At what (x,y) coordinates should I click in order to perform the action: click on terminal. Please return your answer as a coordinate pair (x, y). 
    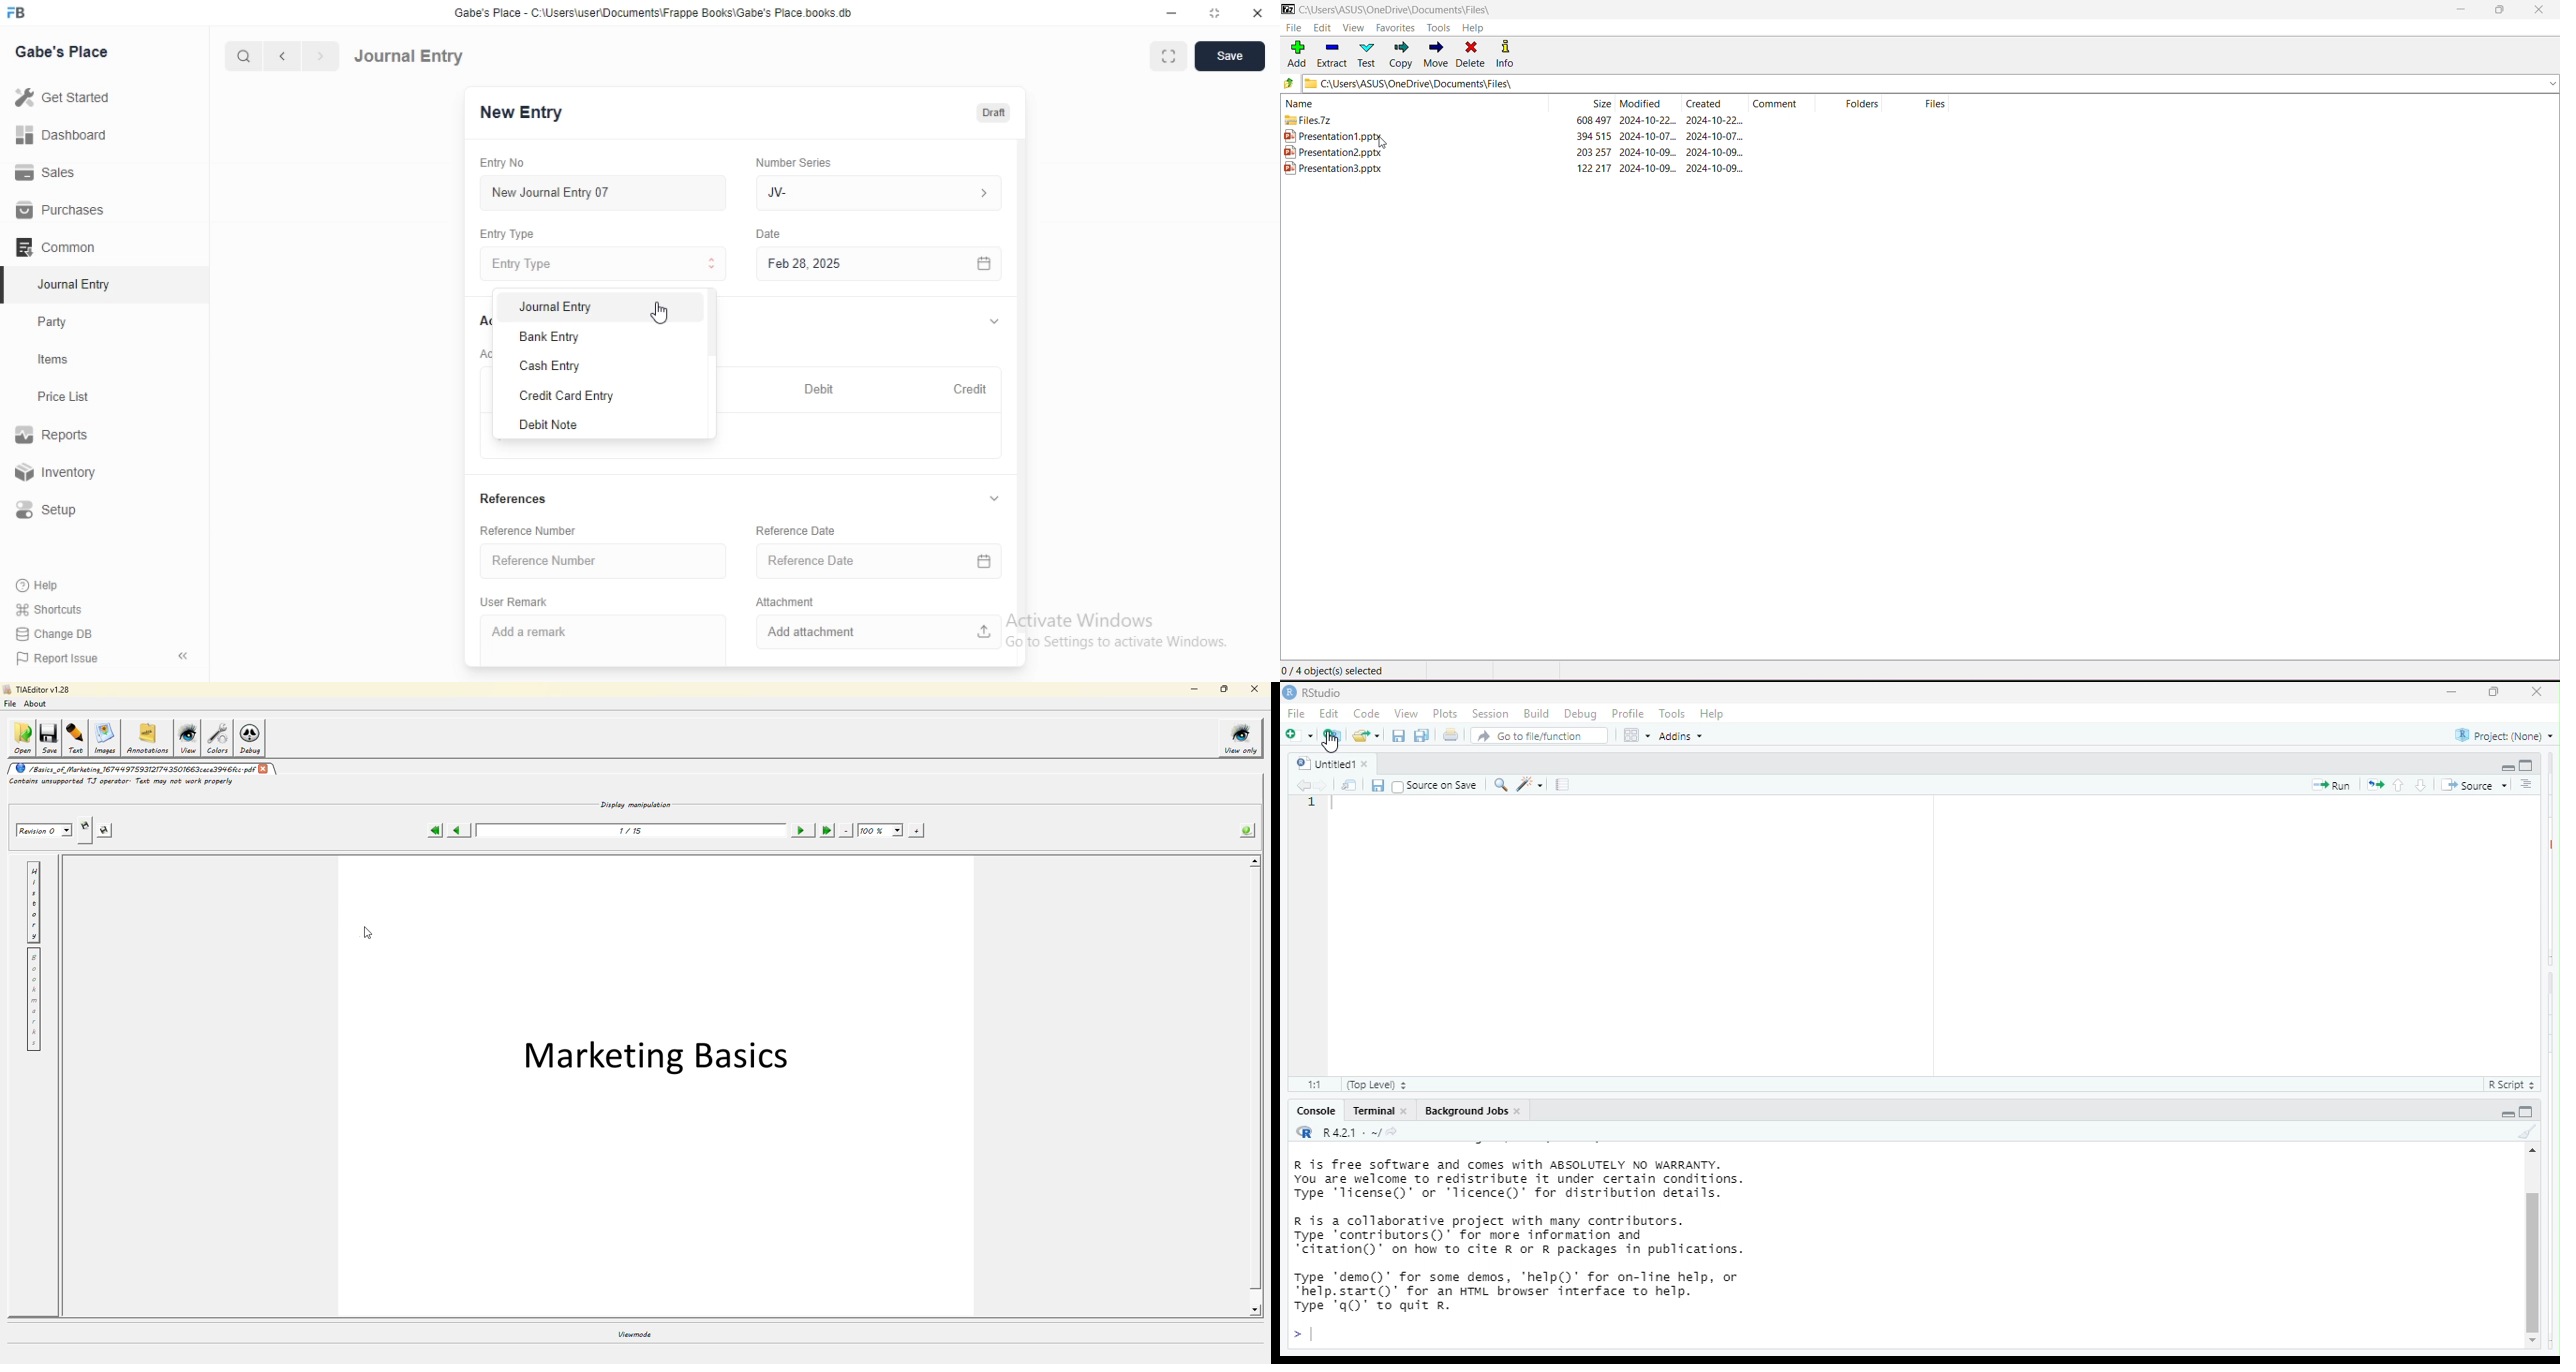
    Looking at the image, I should click on (1374, 1112).